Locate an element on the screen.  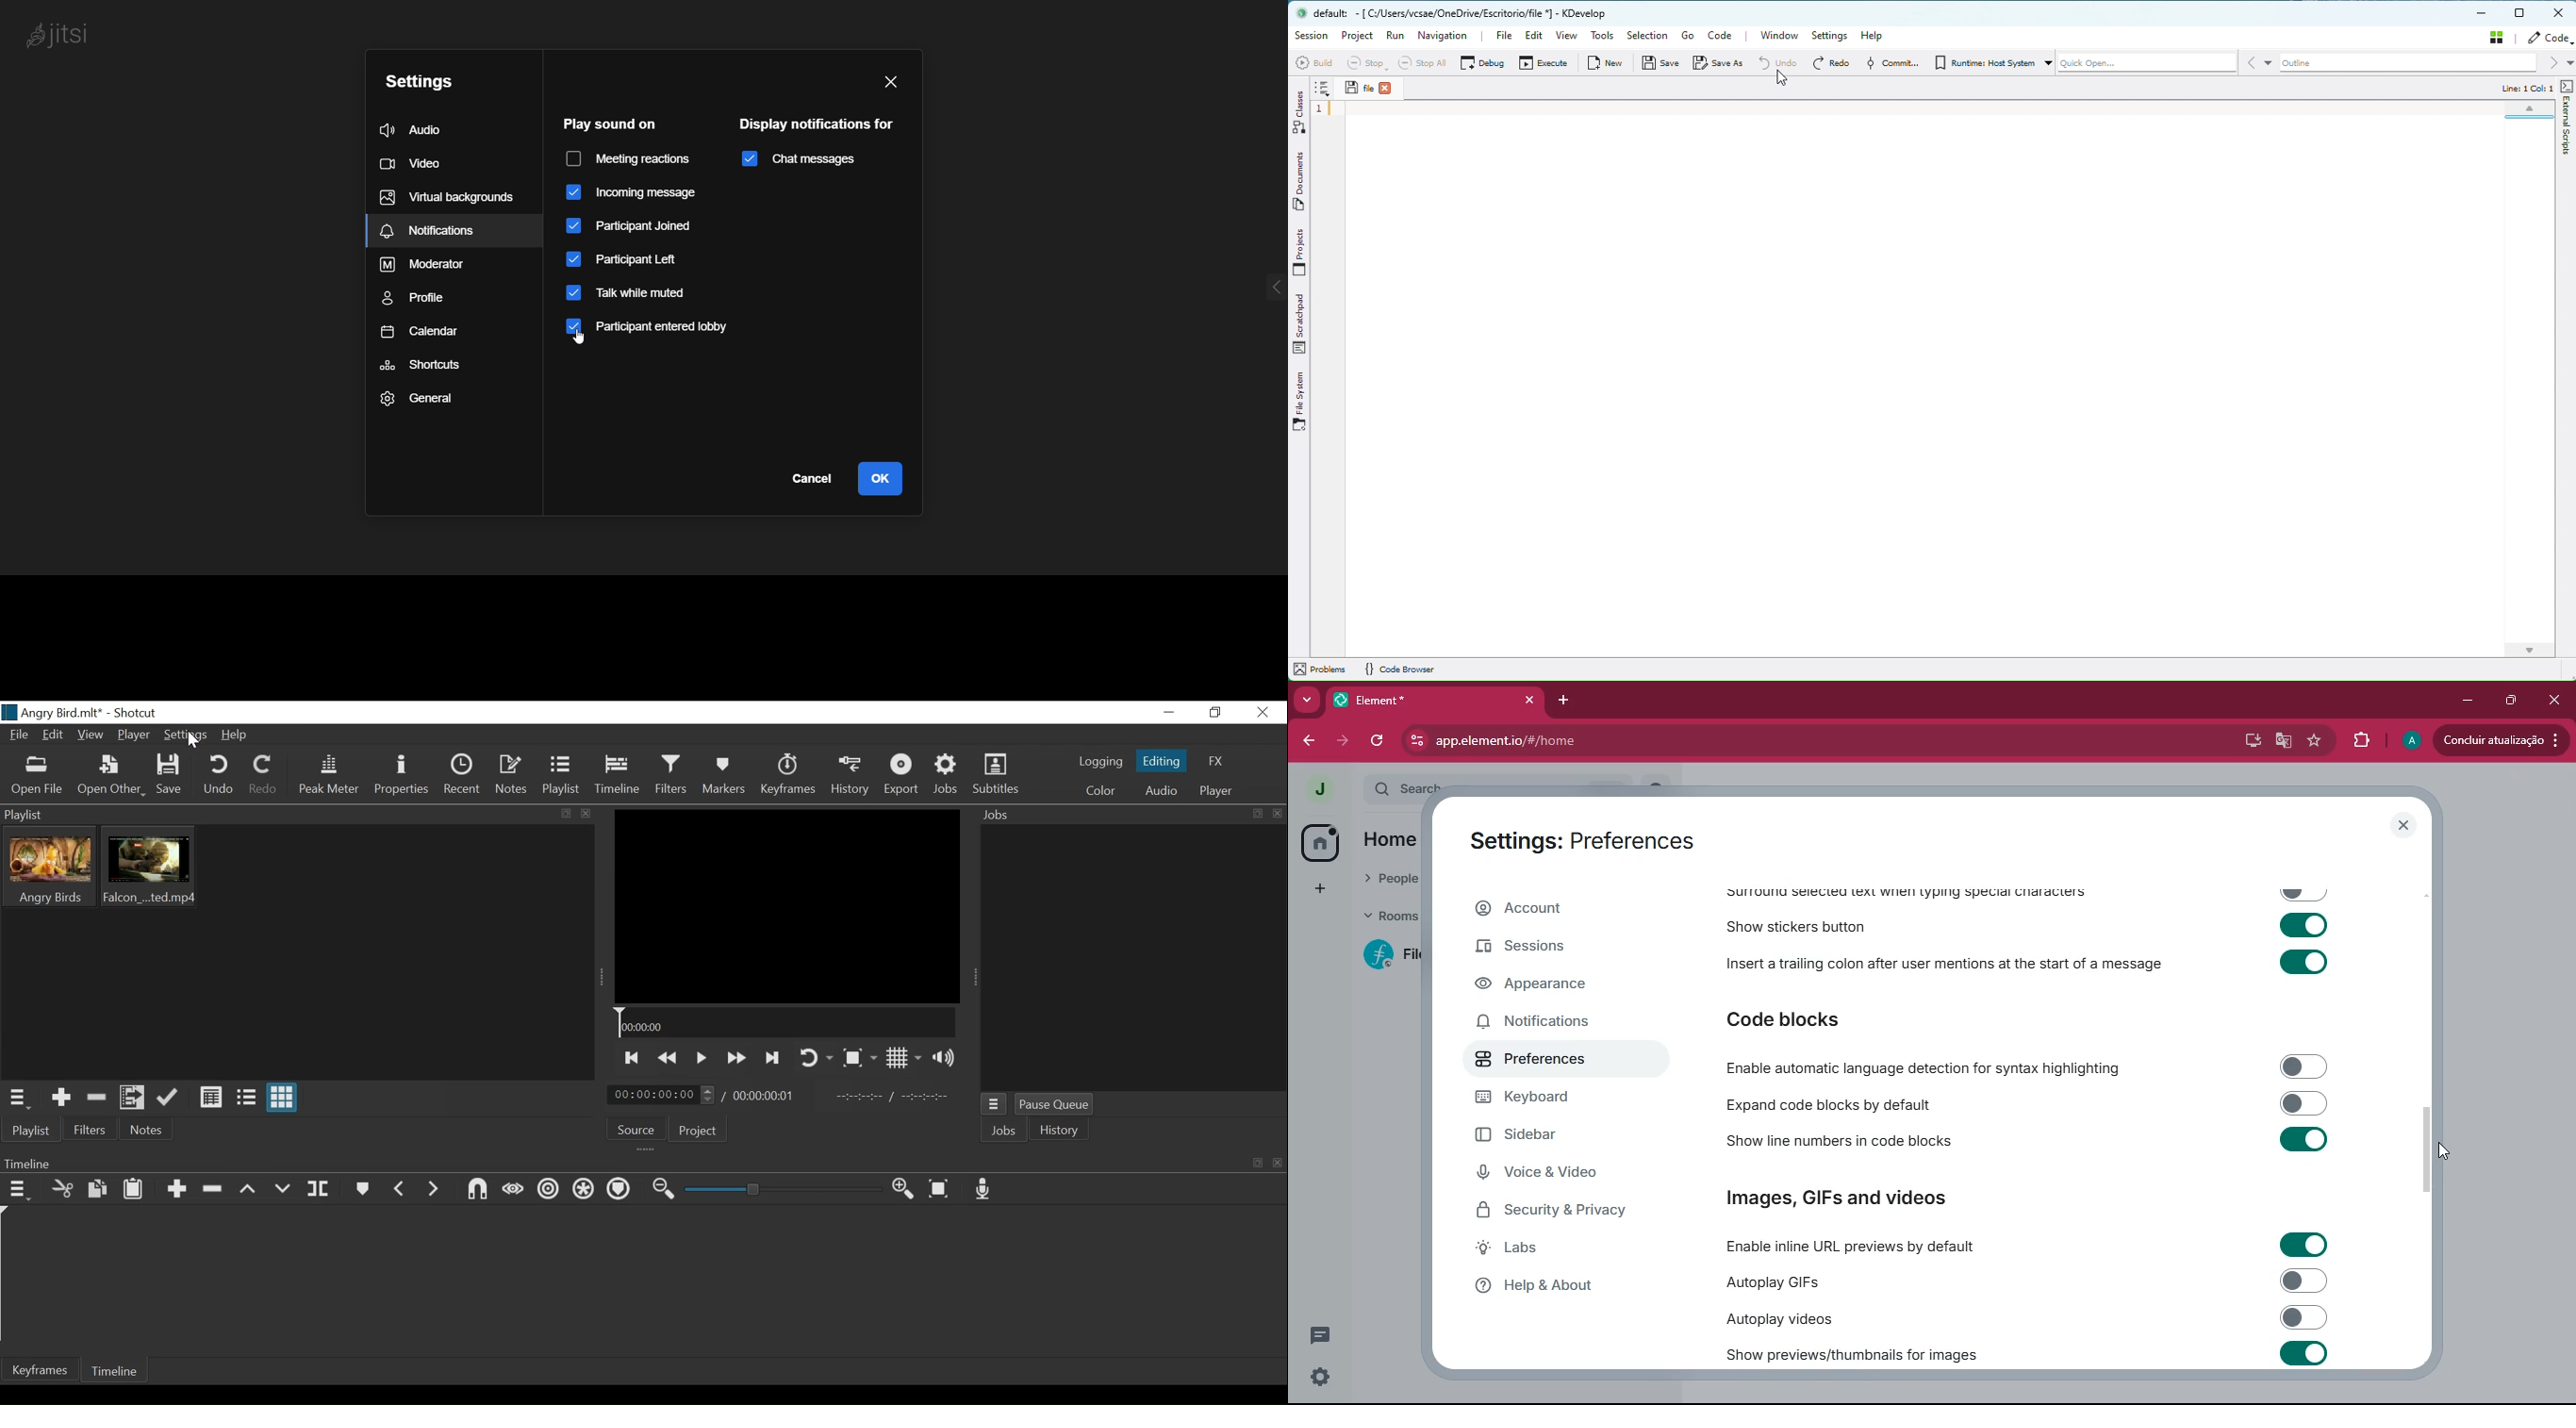
Timeline is located at coordinates (116, 1370).